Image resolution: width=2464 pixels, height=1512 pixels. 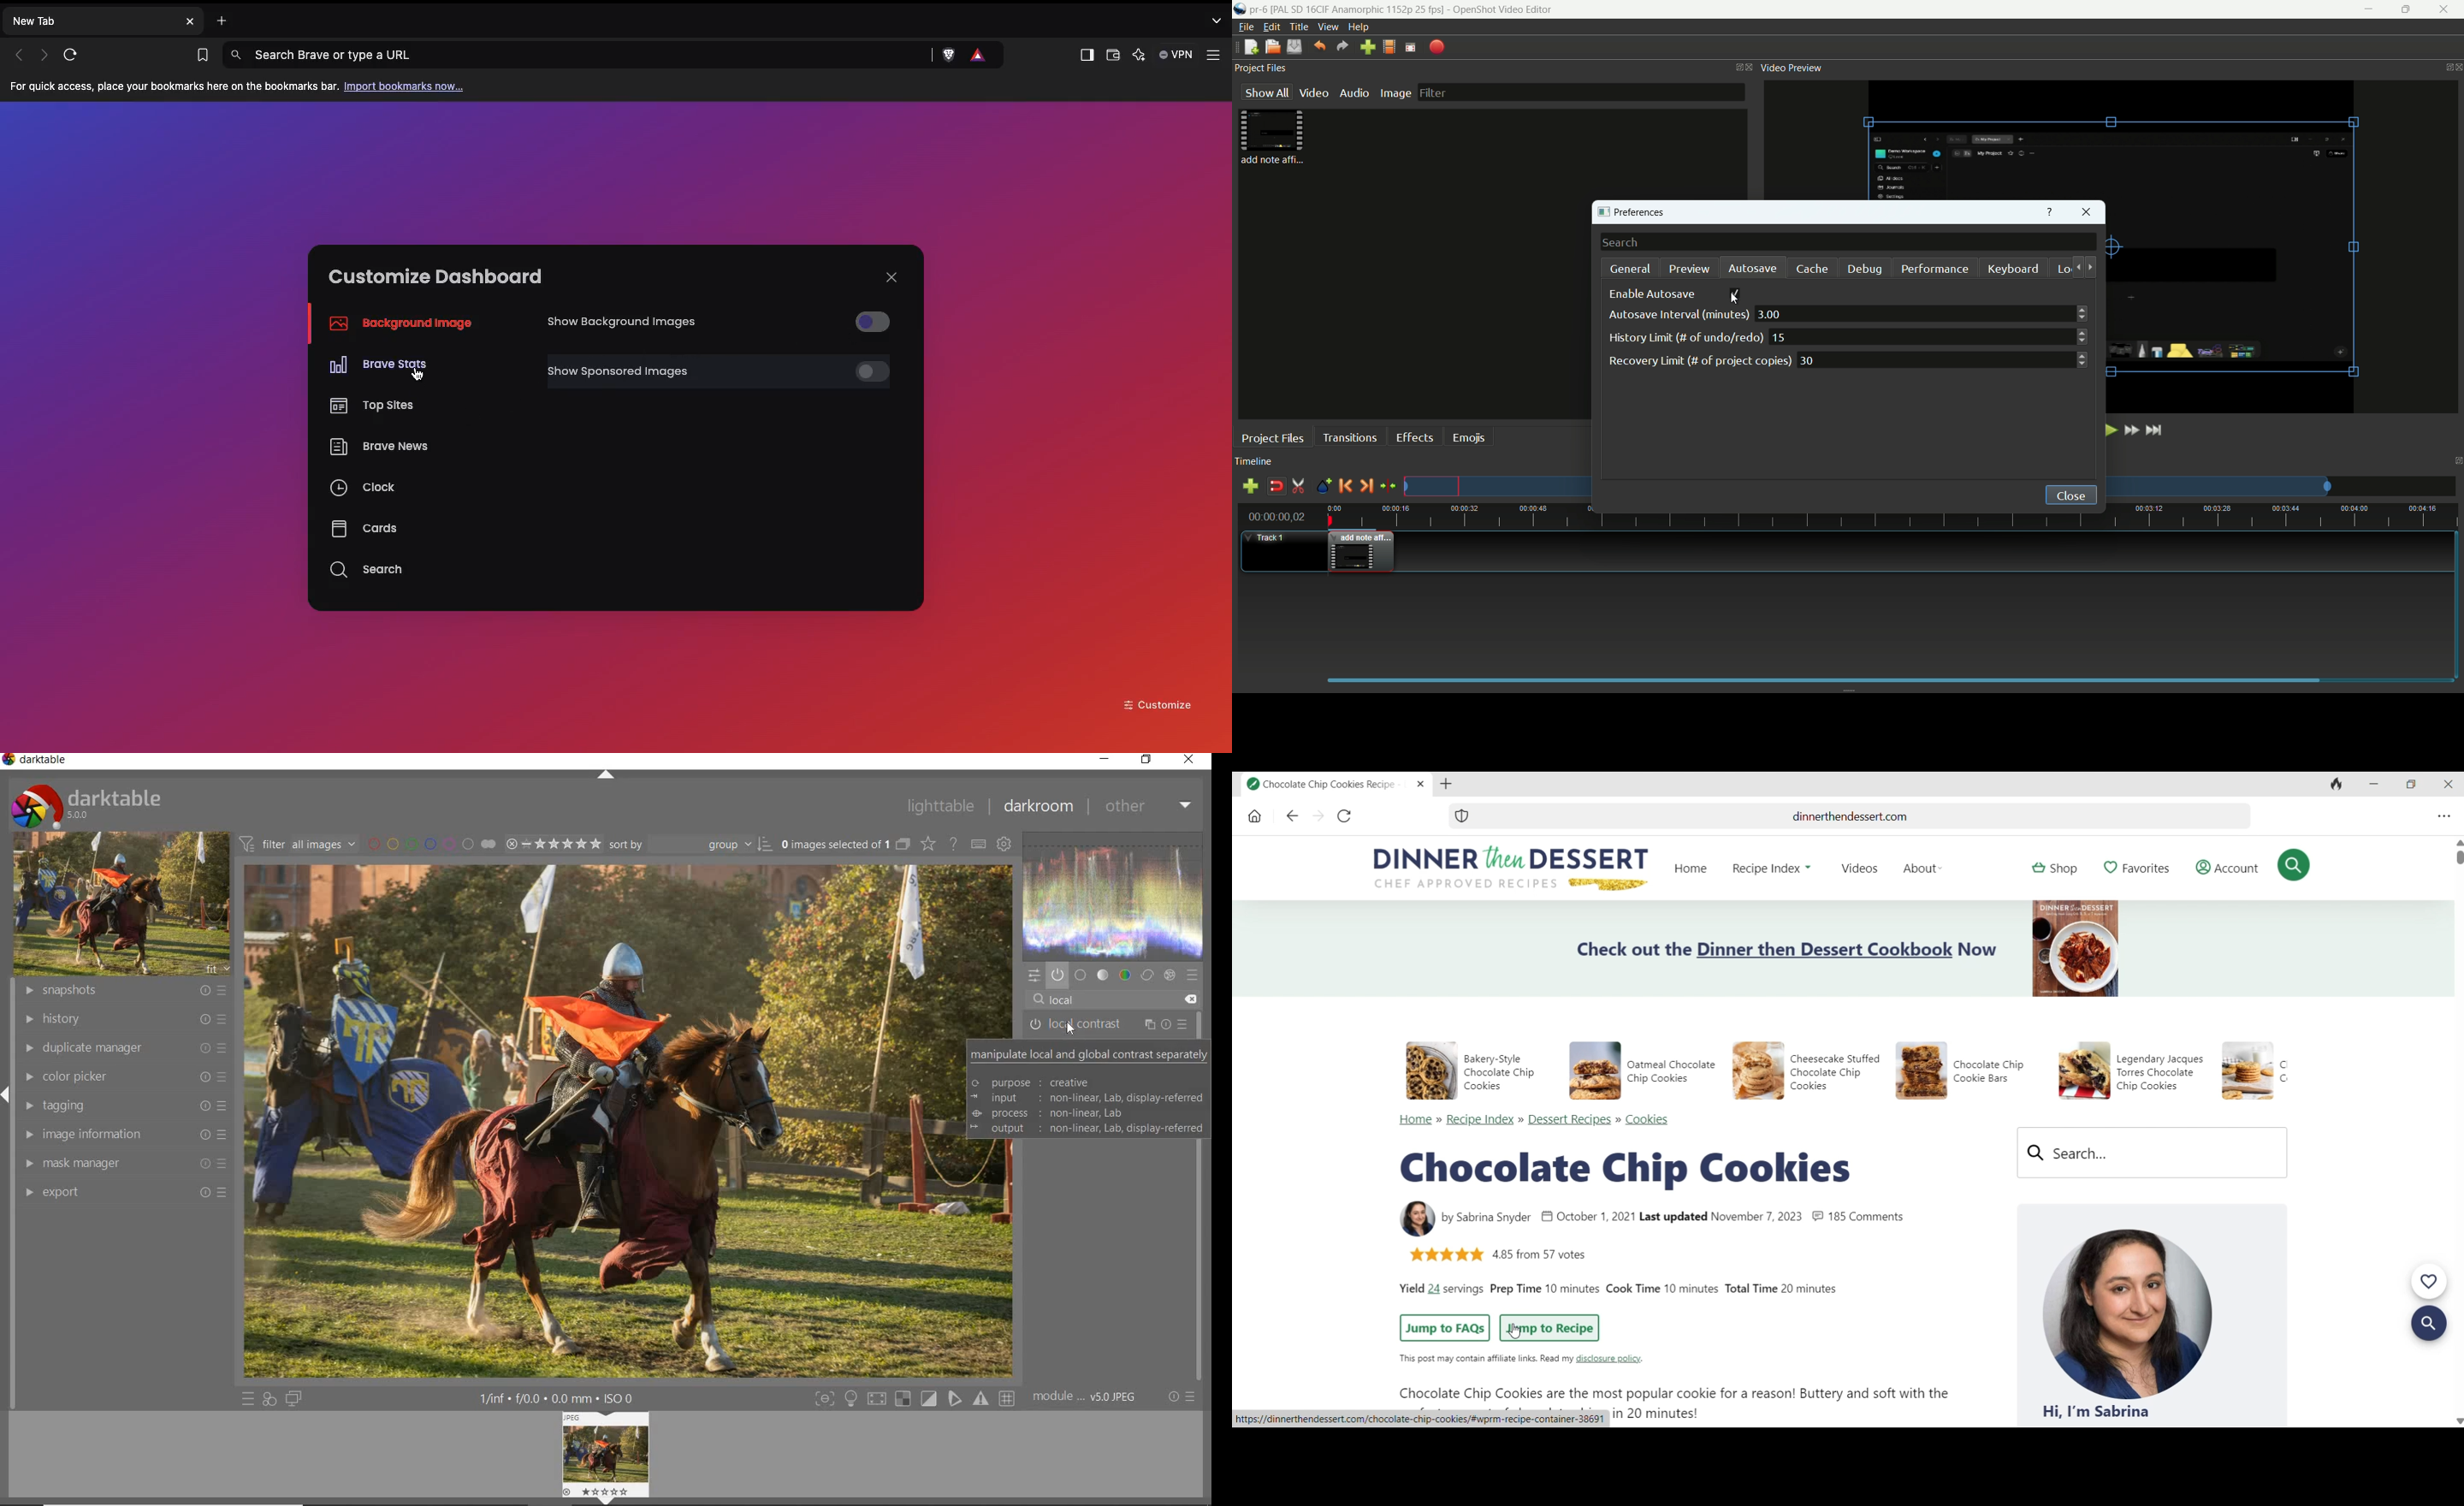 What do you see at coordinates (2060, 413) in the screenshot?
I see `browse` at bounding box center [2060, 413].